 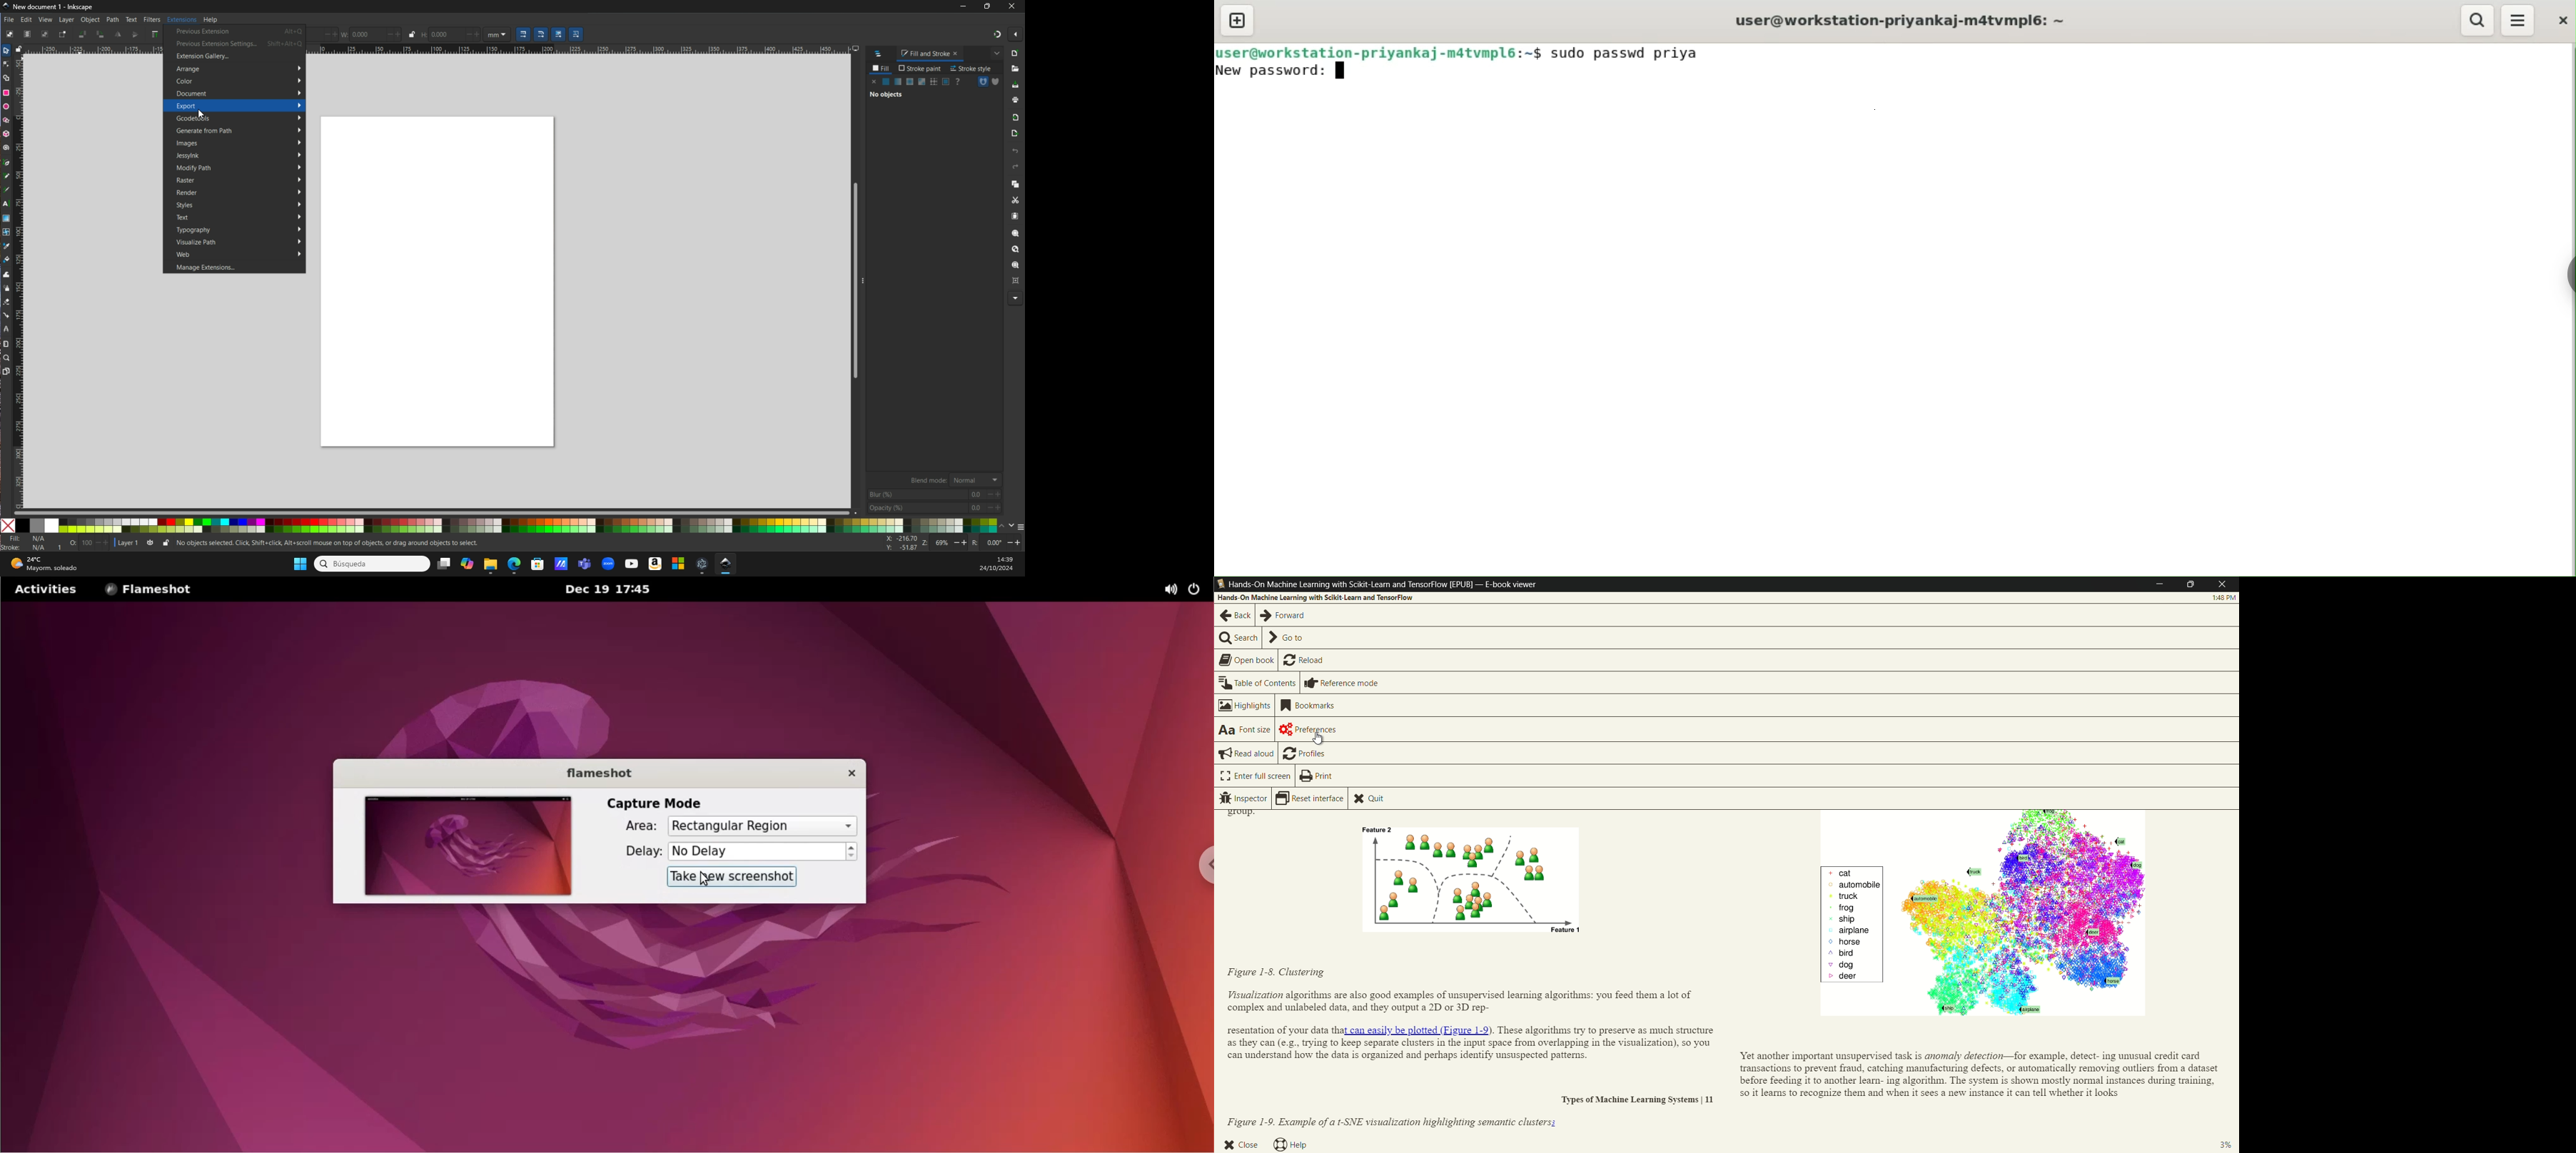 I want to click on help, so click(x=1289, y=1145).